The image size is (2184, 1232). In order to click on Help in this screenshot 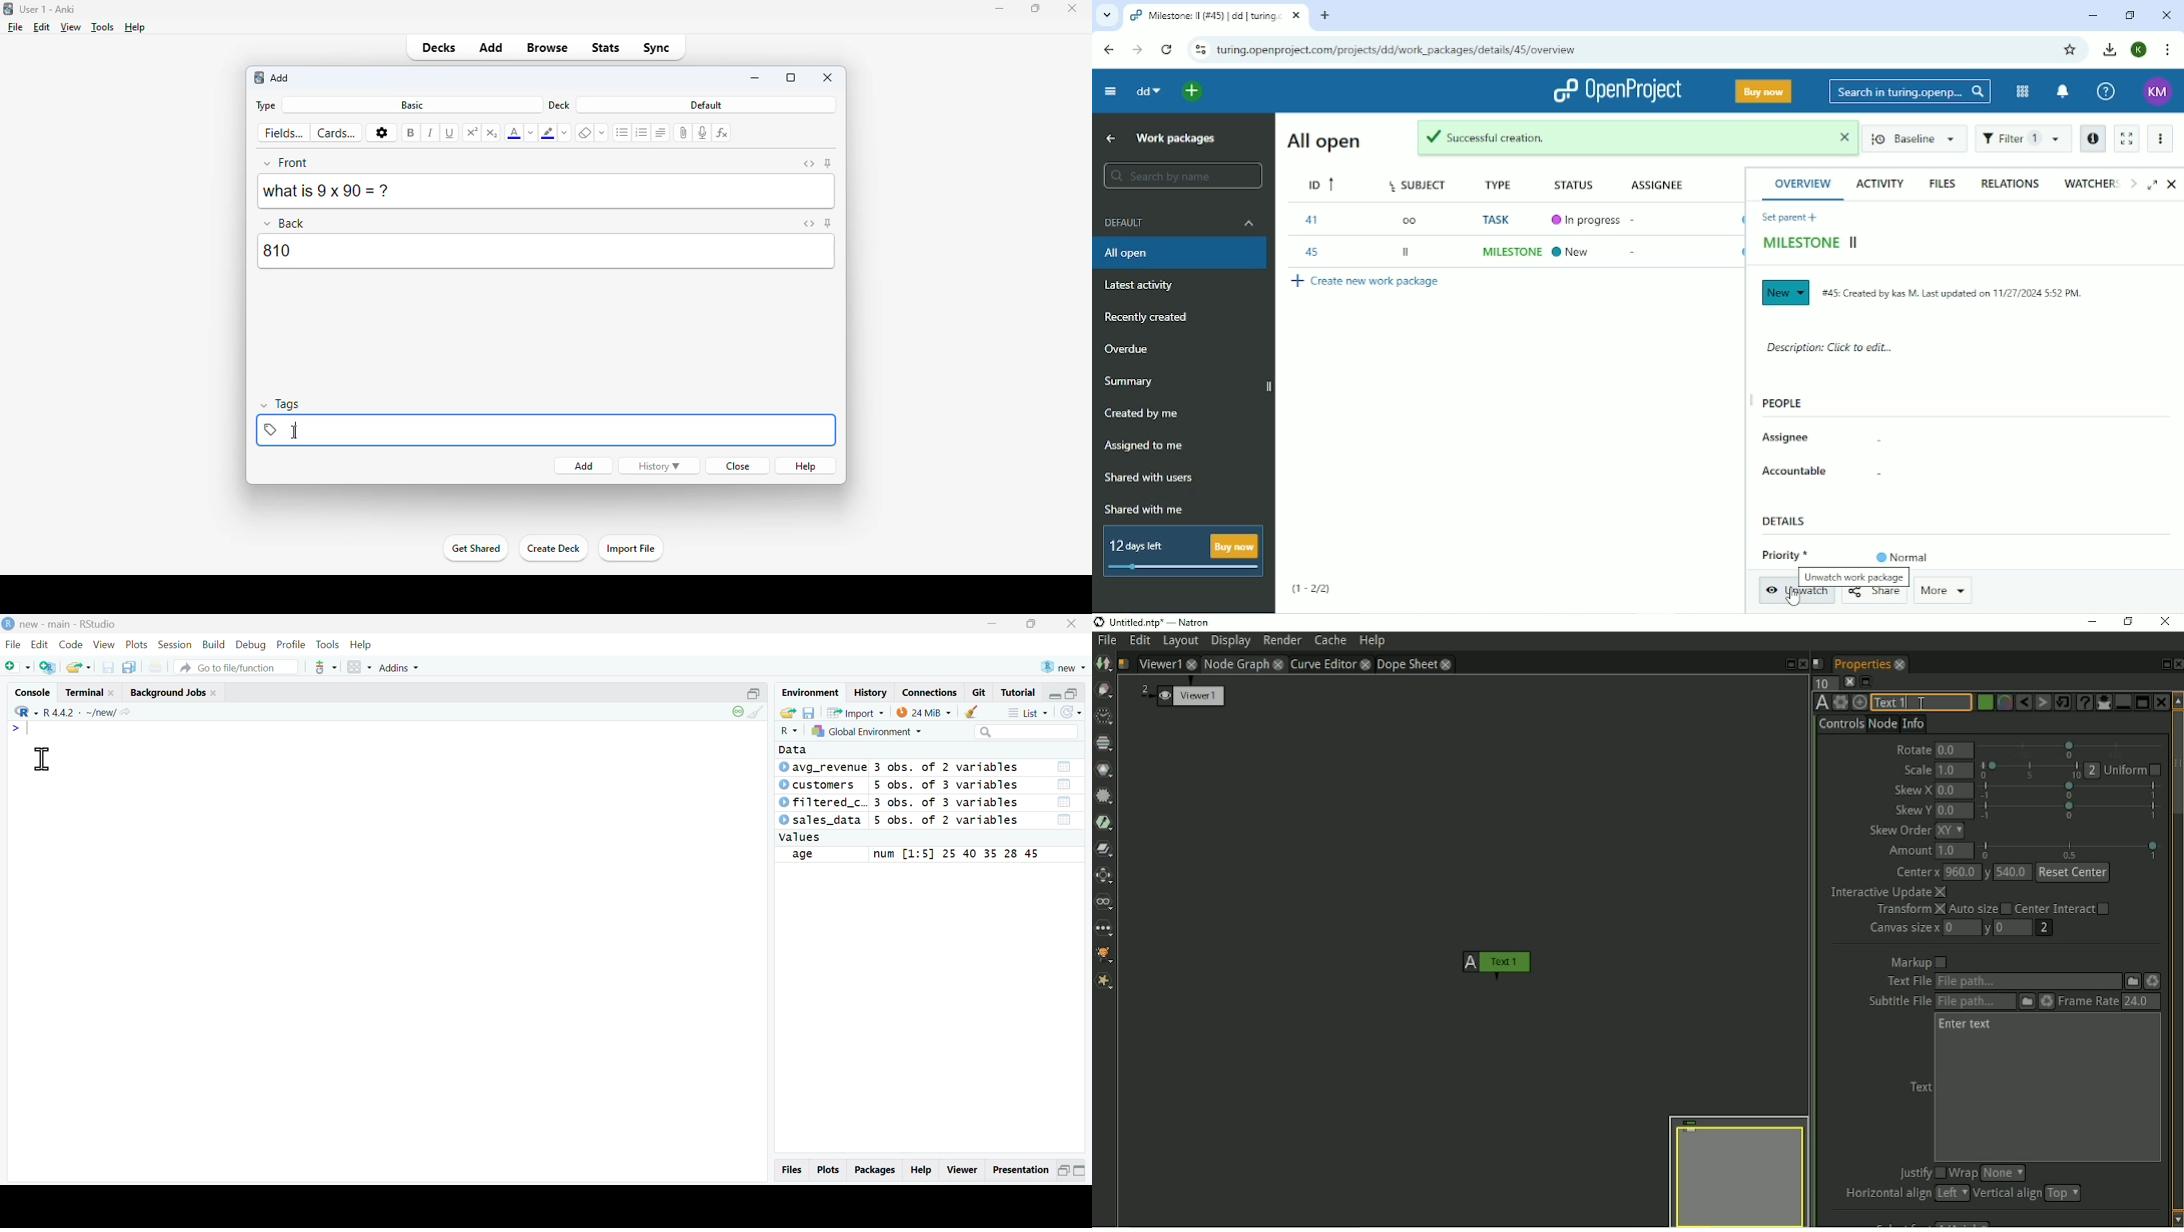, I will do `click(362, 645)`.